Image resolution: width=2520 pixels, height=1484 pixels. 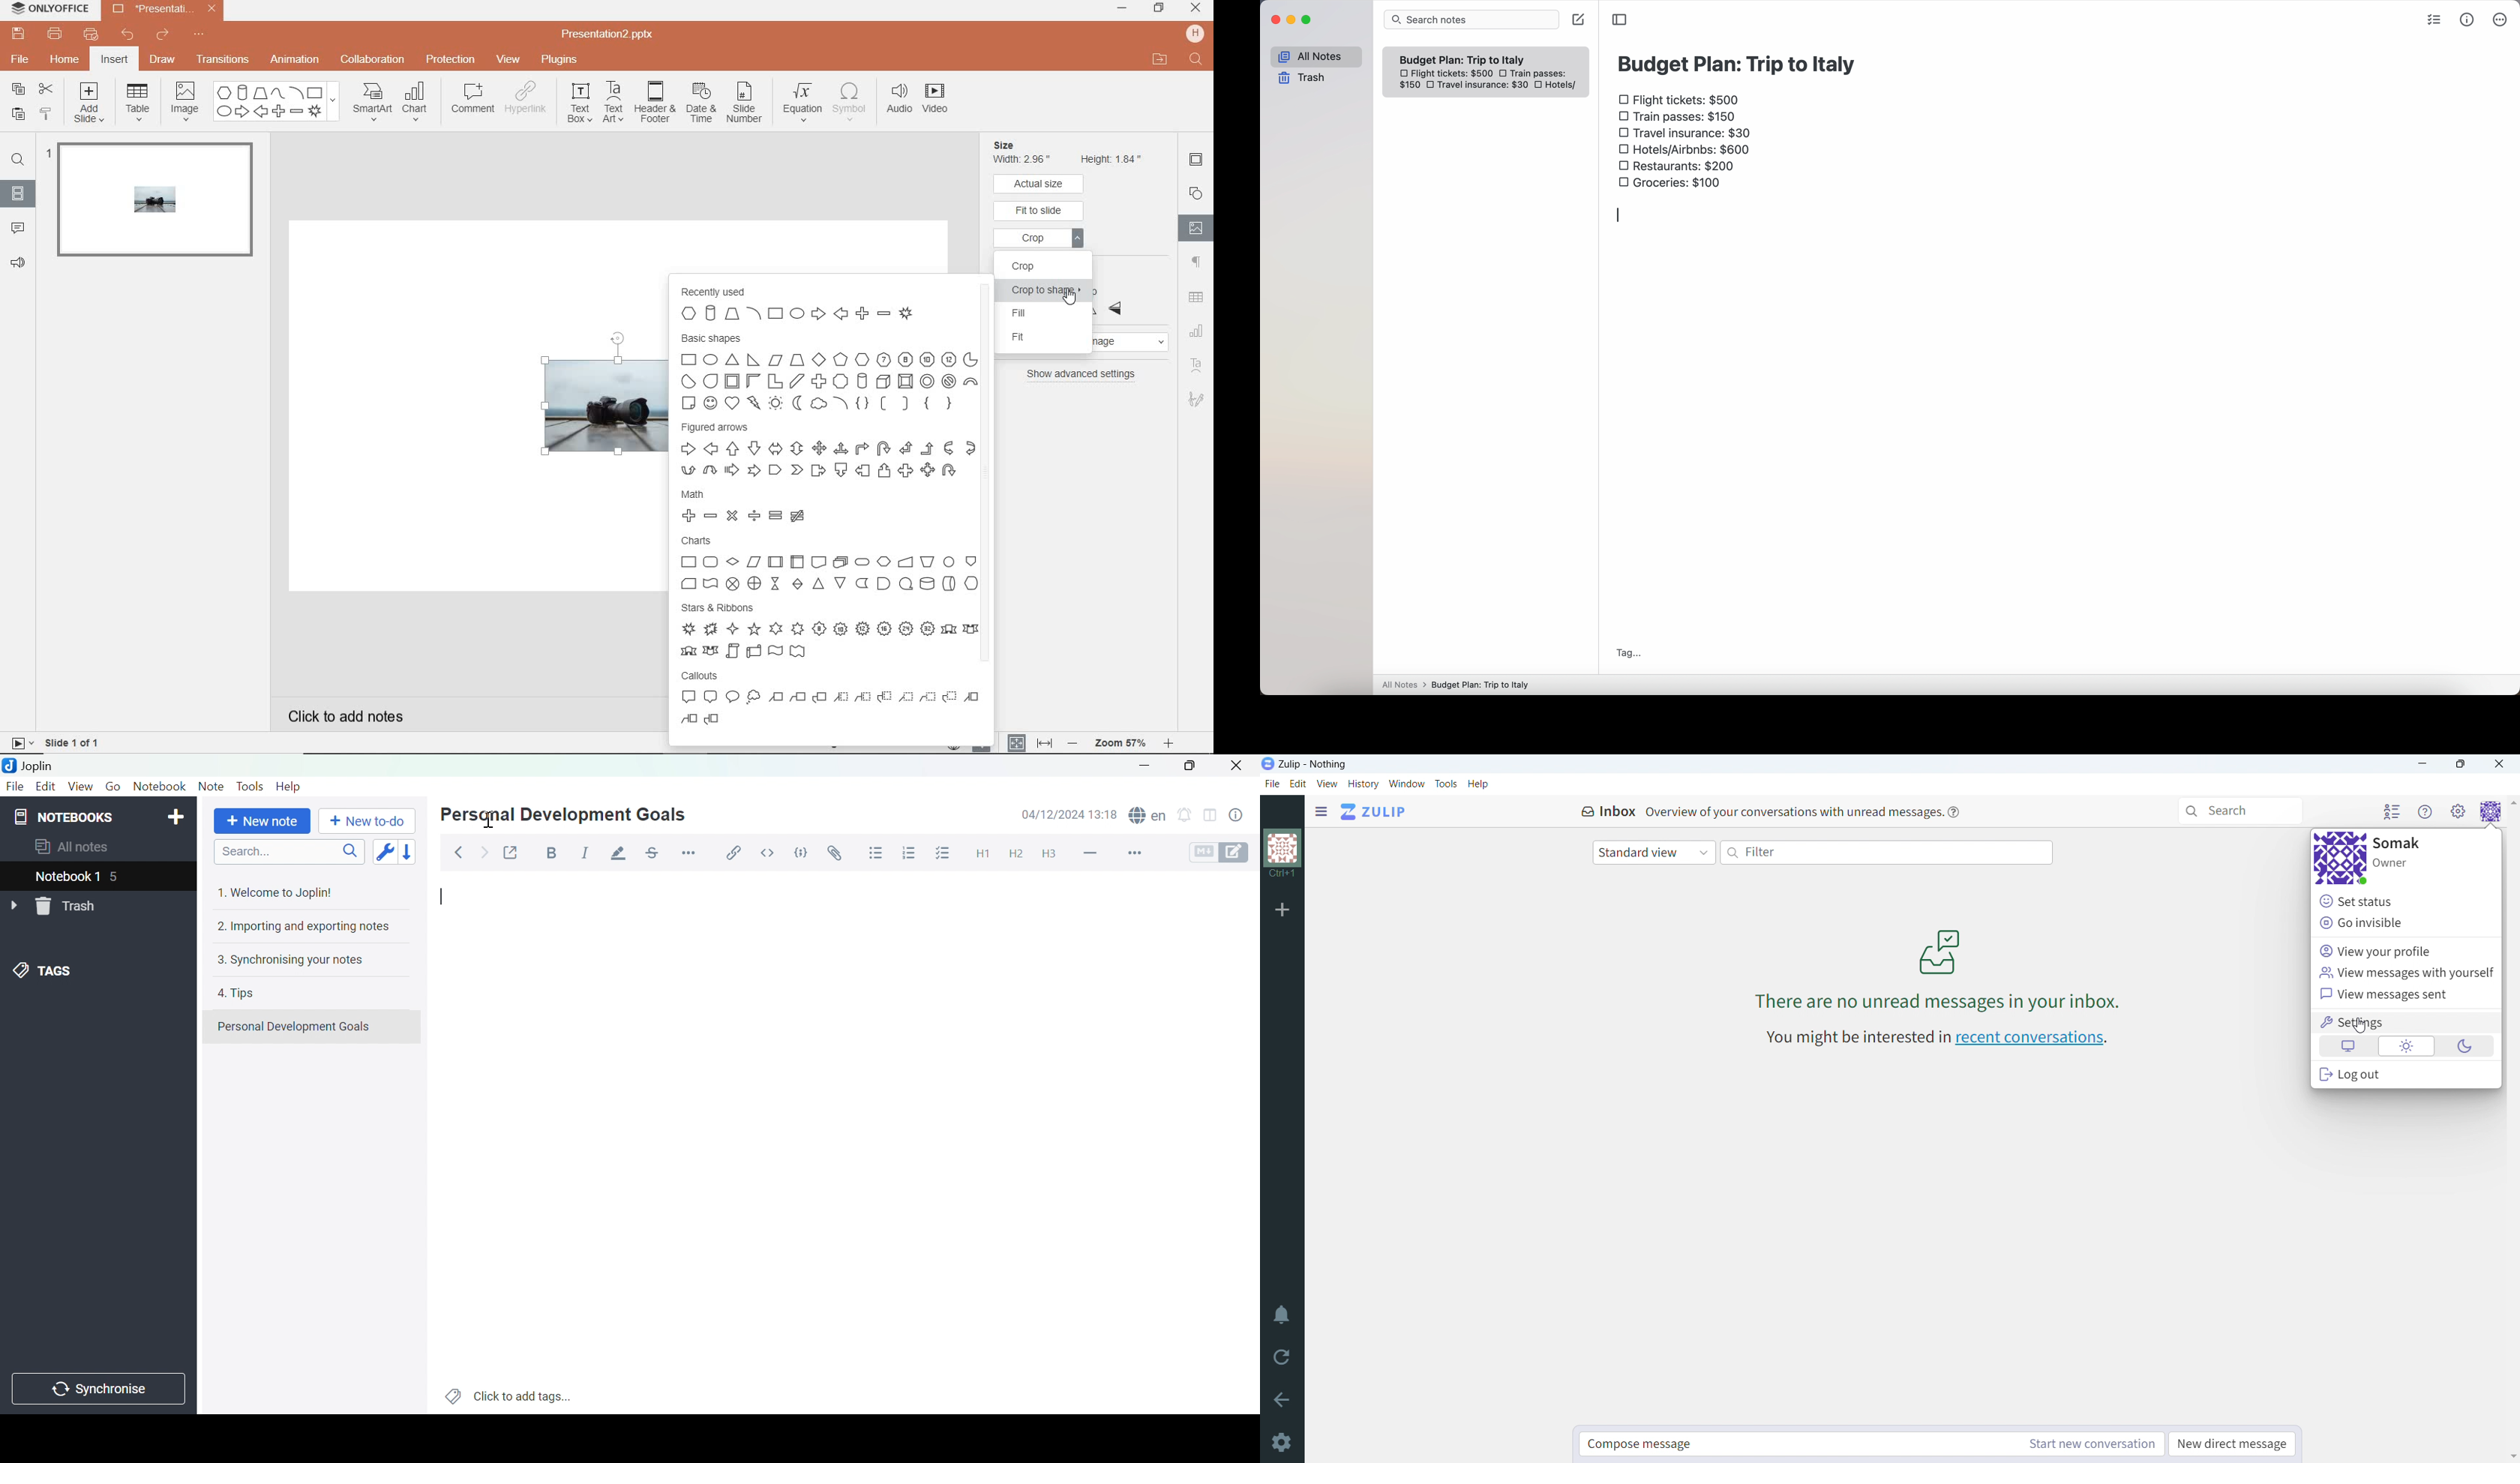 What do you see at coordinates (585, 851) in the screenshot?
I see `Italic` at bounding box center [585, 851].